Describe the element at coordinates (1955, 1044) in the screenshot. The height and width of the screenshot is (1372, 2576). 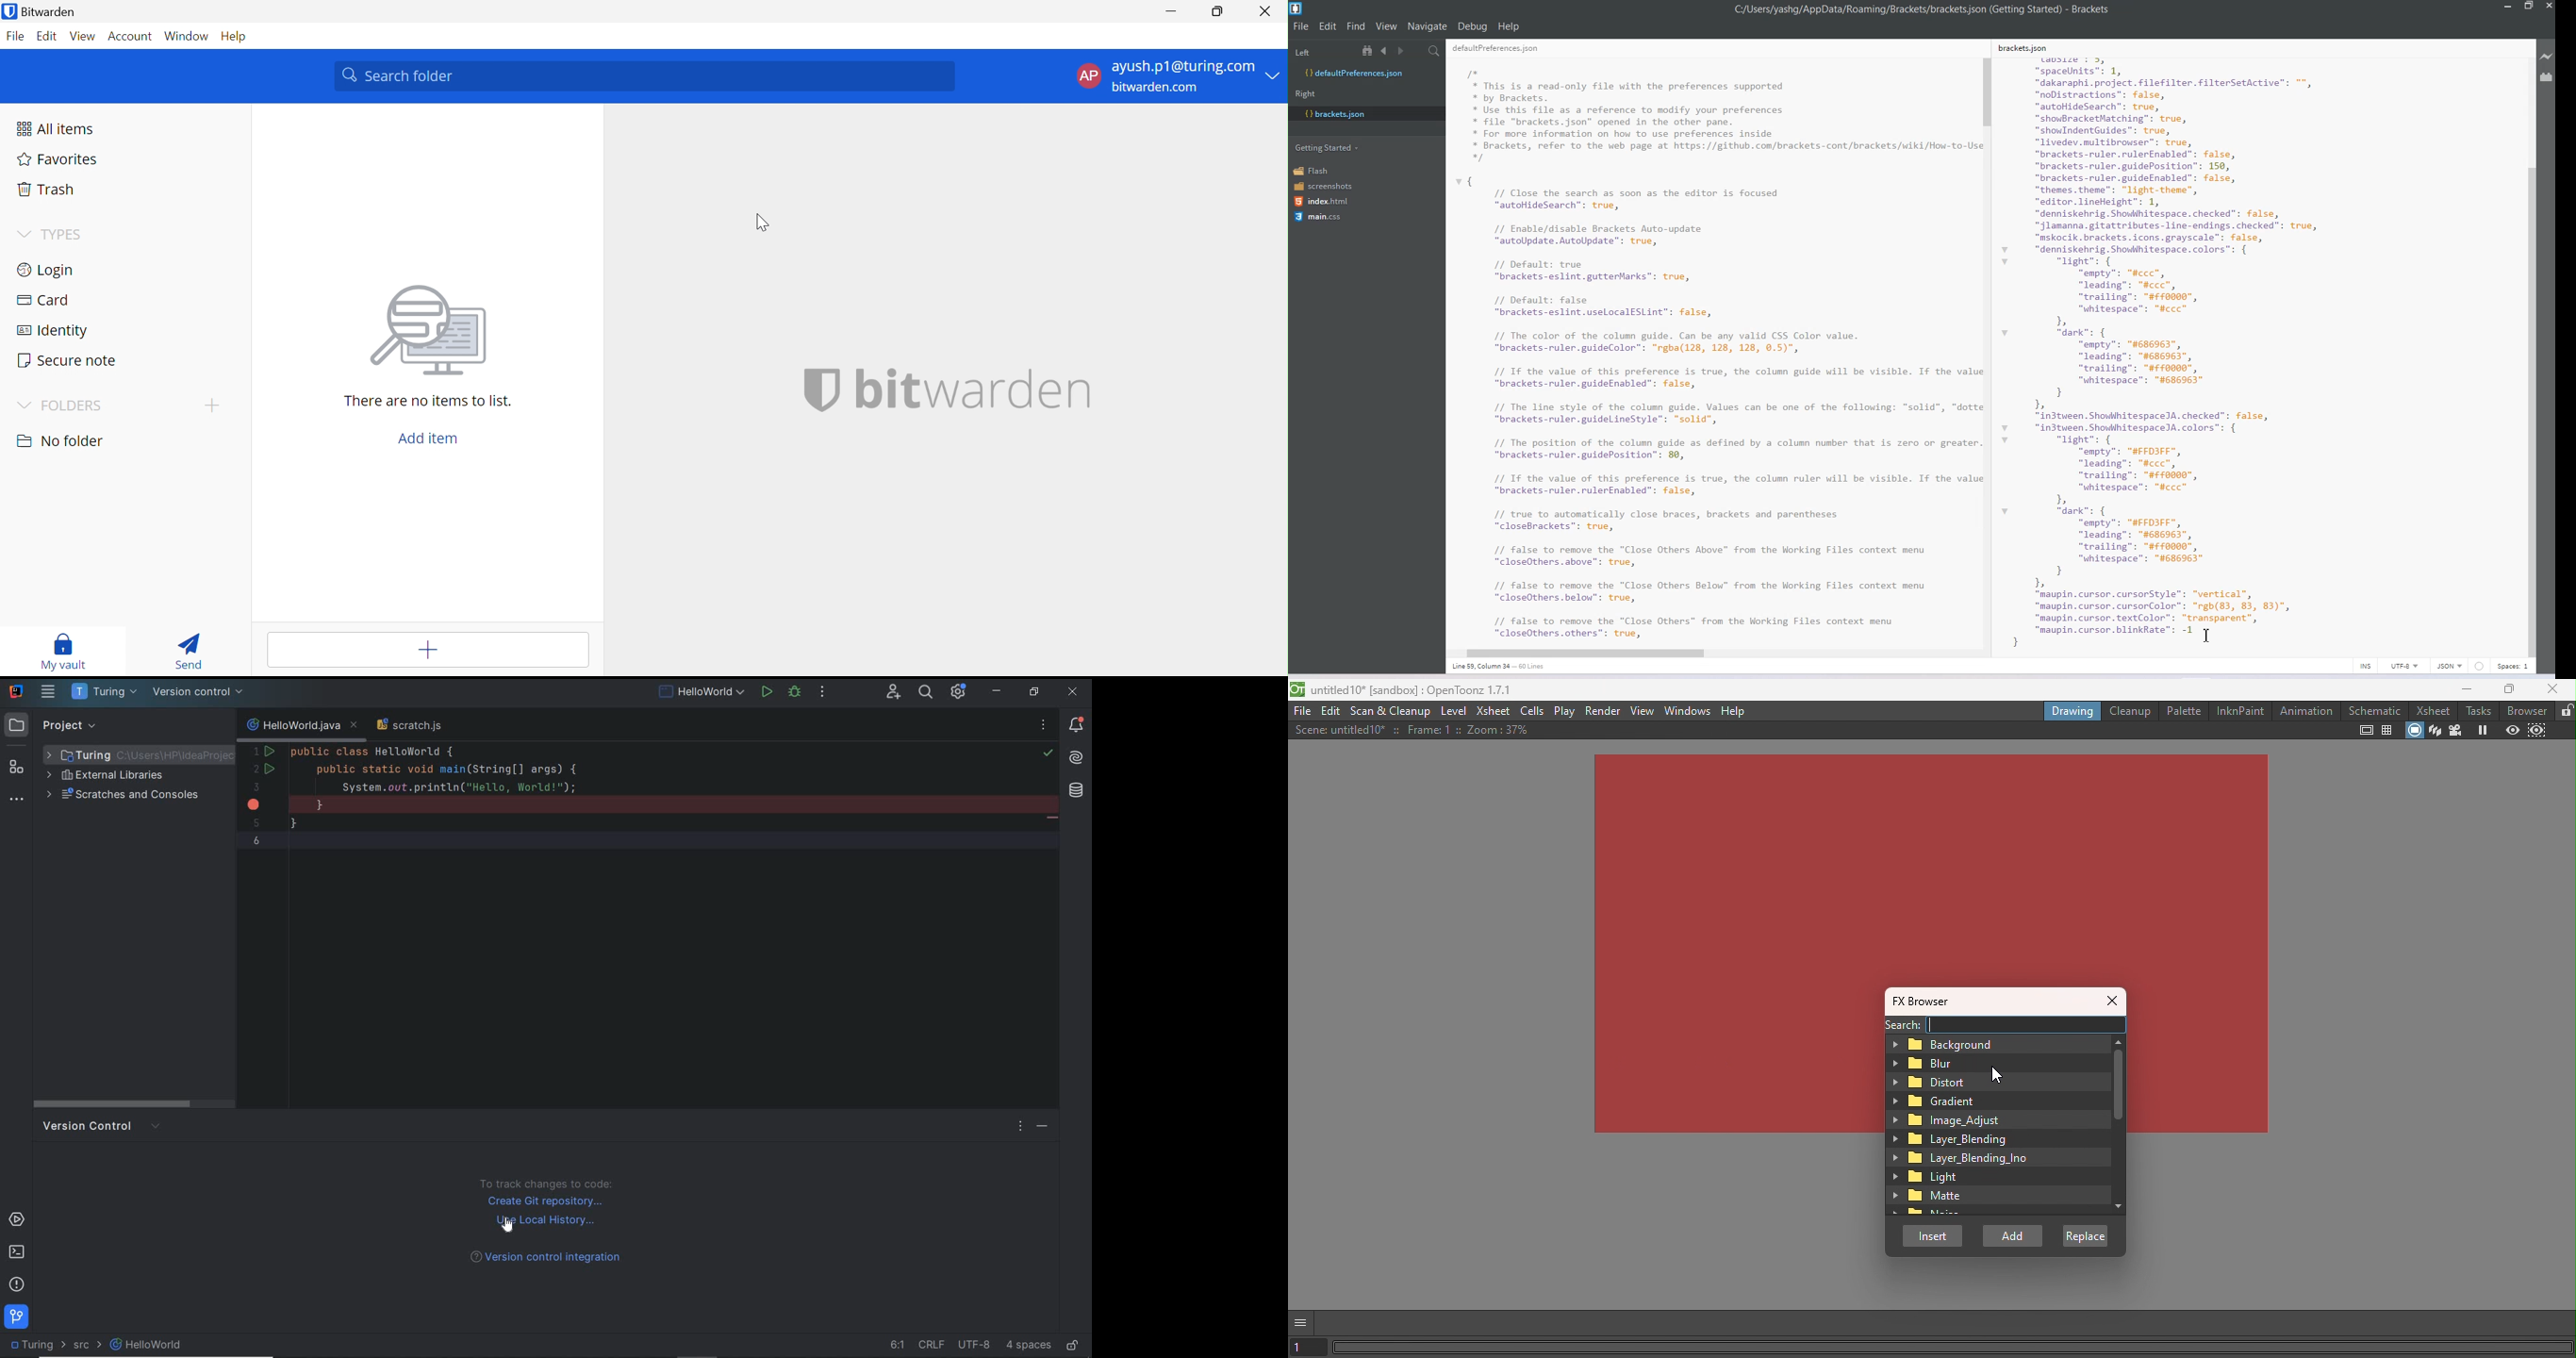
I see `Background` at that location.